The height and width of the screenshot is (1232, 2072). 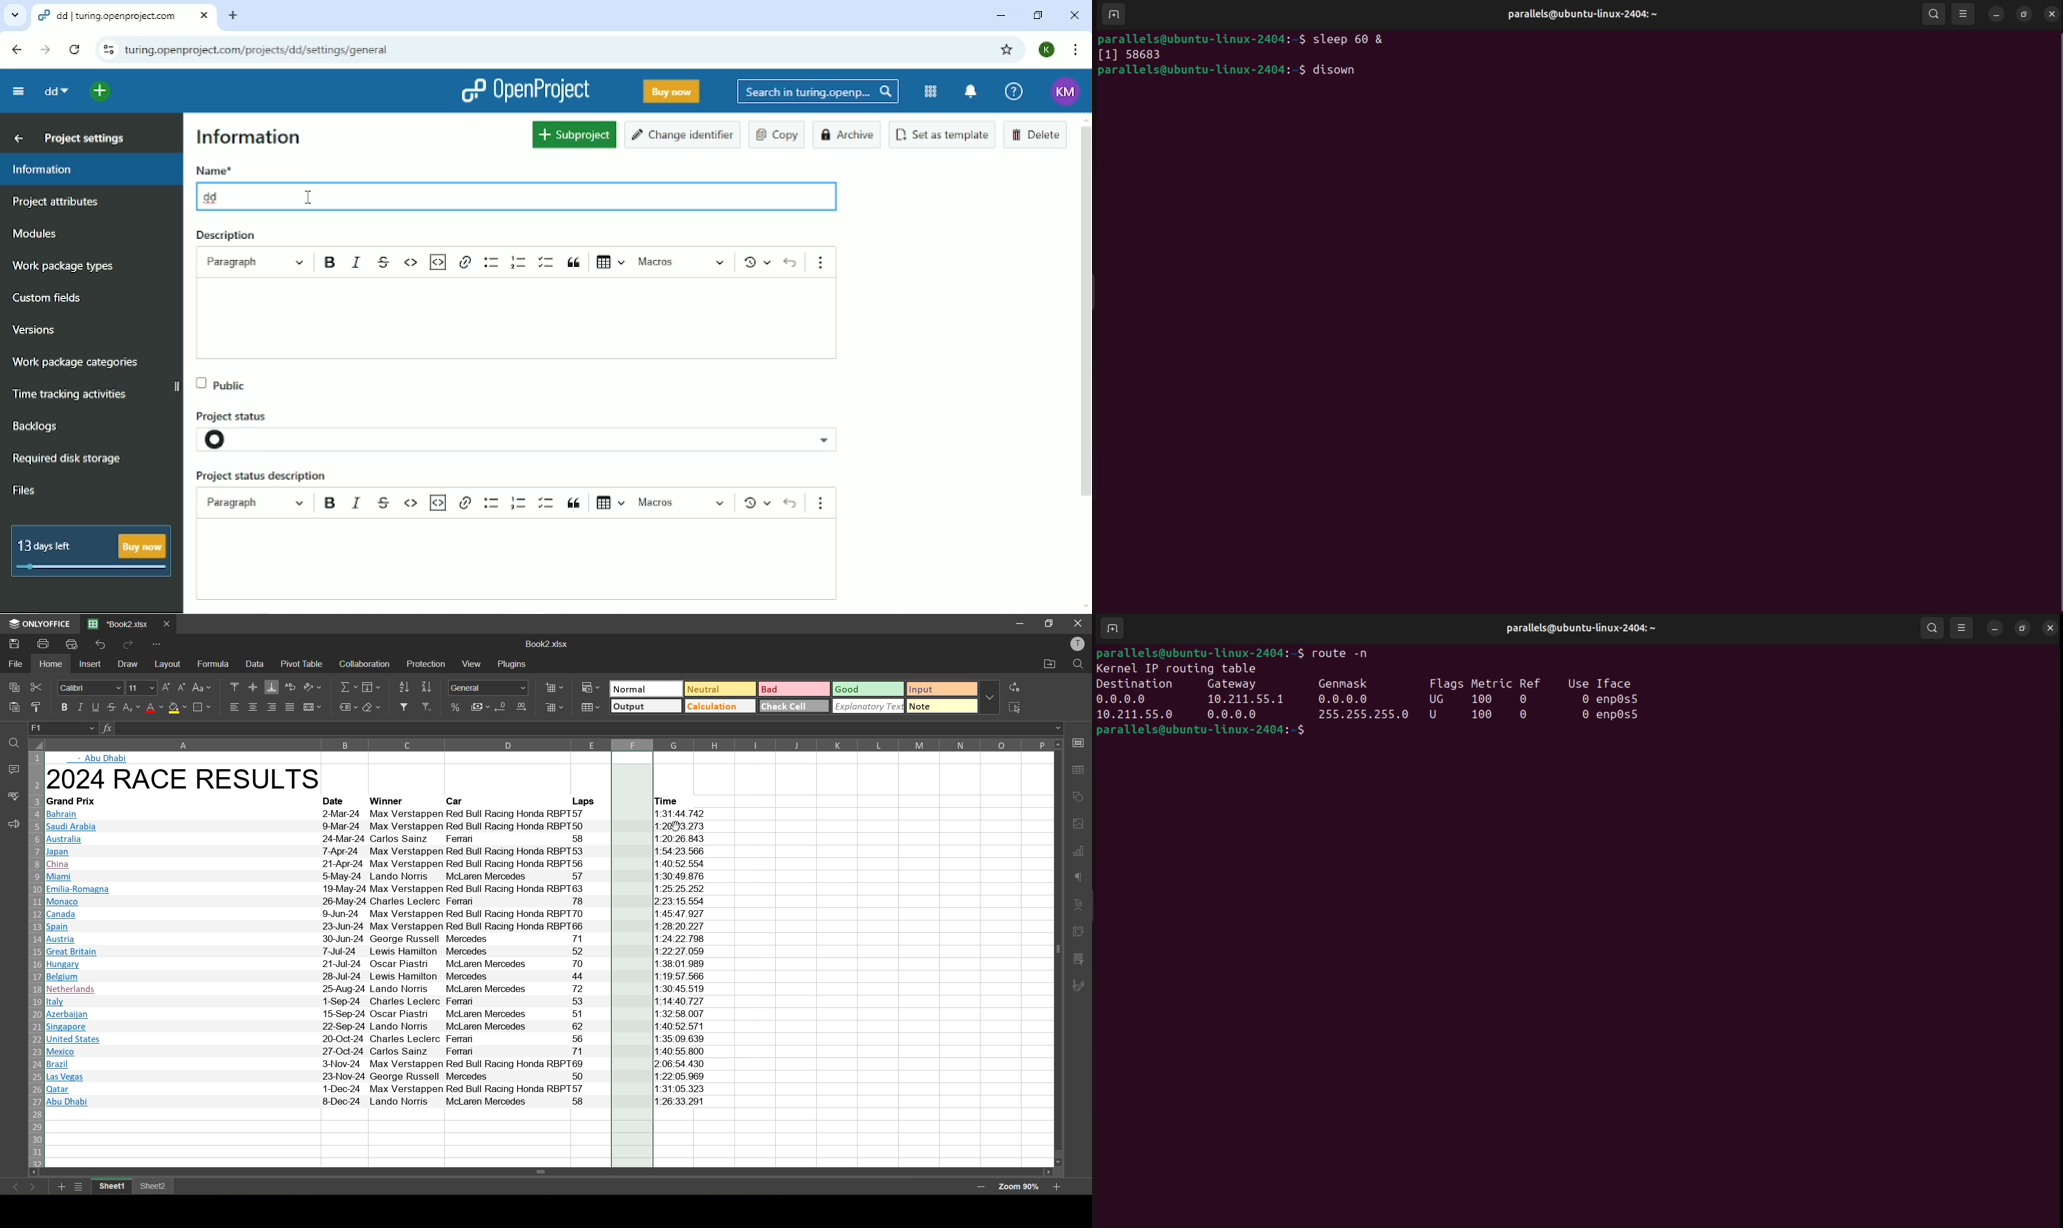 What do you see at coordinates (1931, 13) in the screenshot?
I see `search` at bounding box center [1931, 13].